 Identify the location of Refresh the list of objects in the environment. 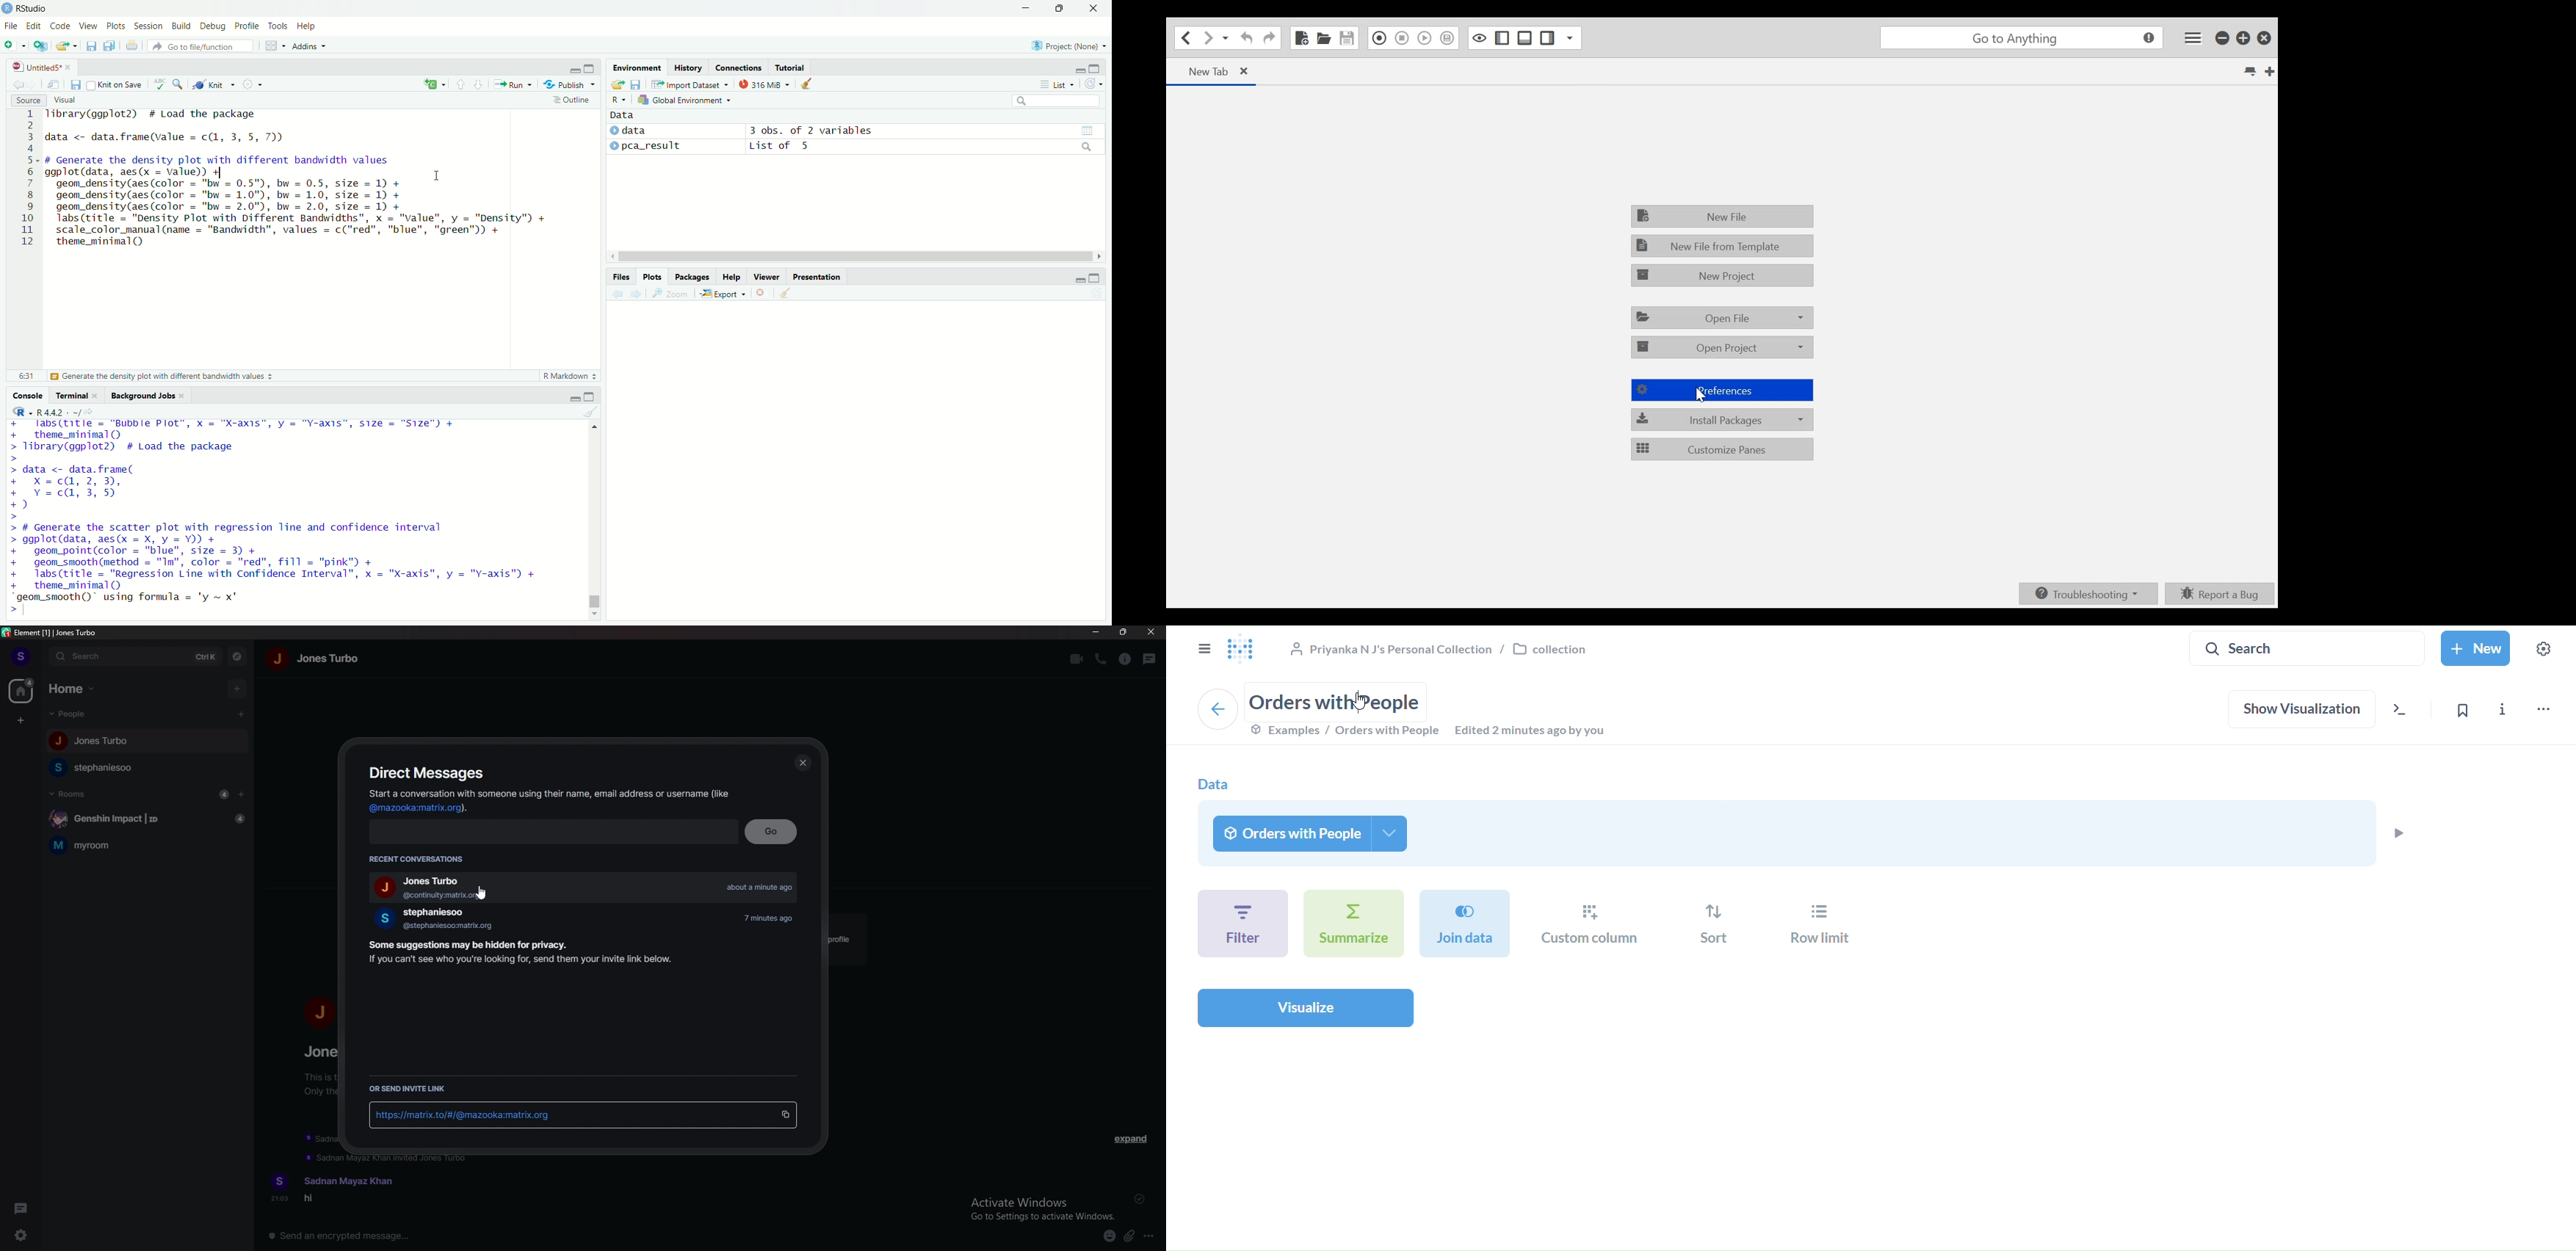
(1093, 83).